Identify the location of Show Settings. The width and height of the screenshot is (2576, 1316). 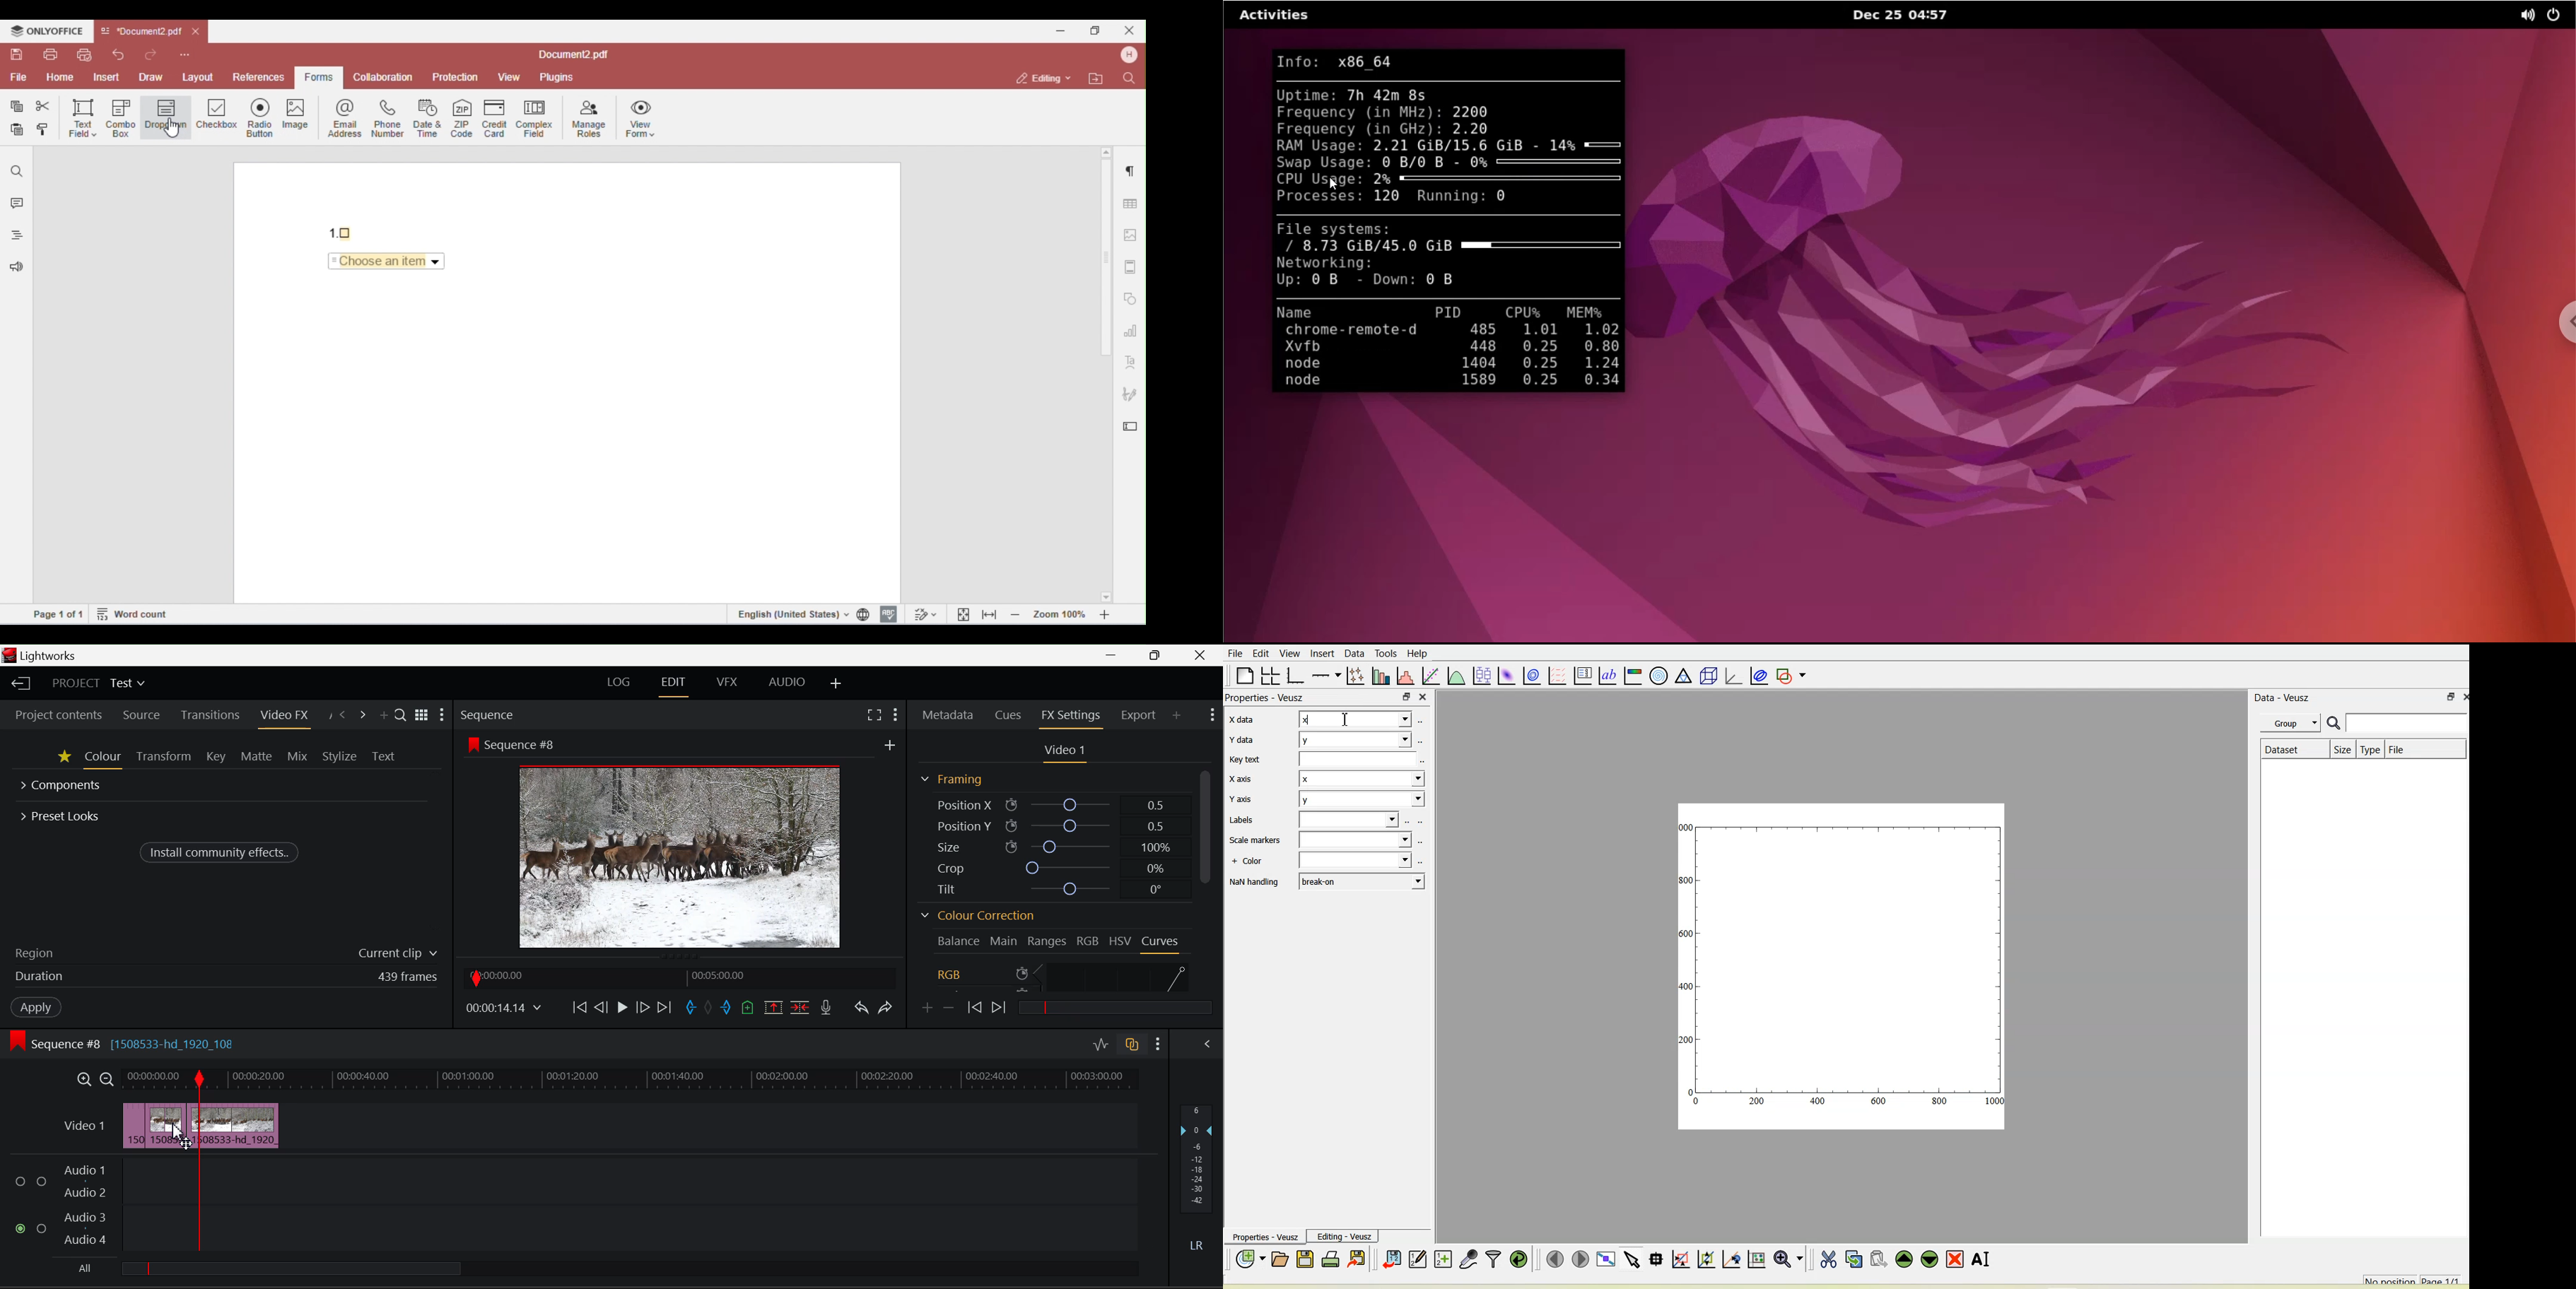
(443, 715).